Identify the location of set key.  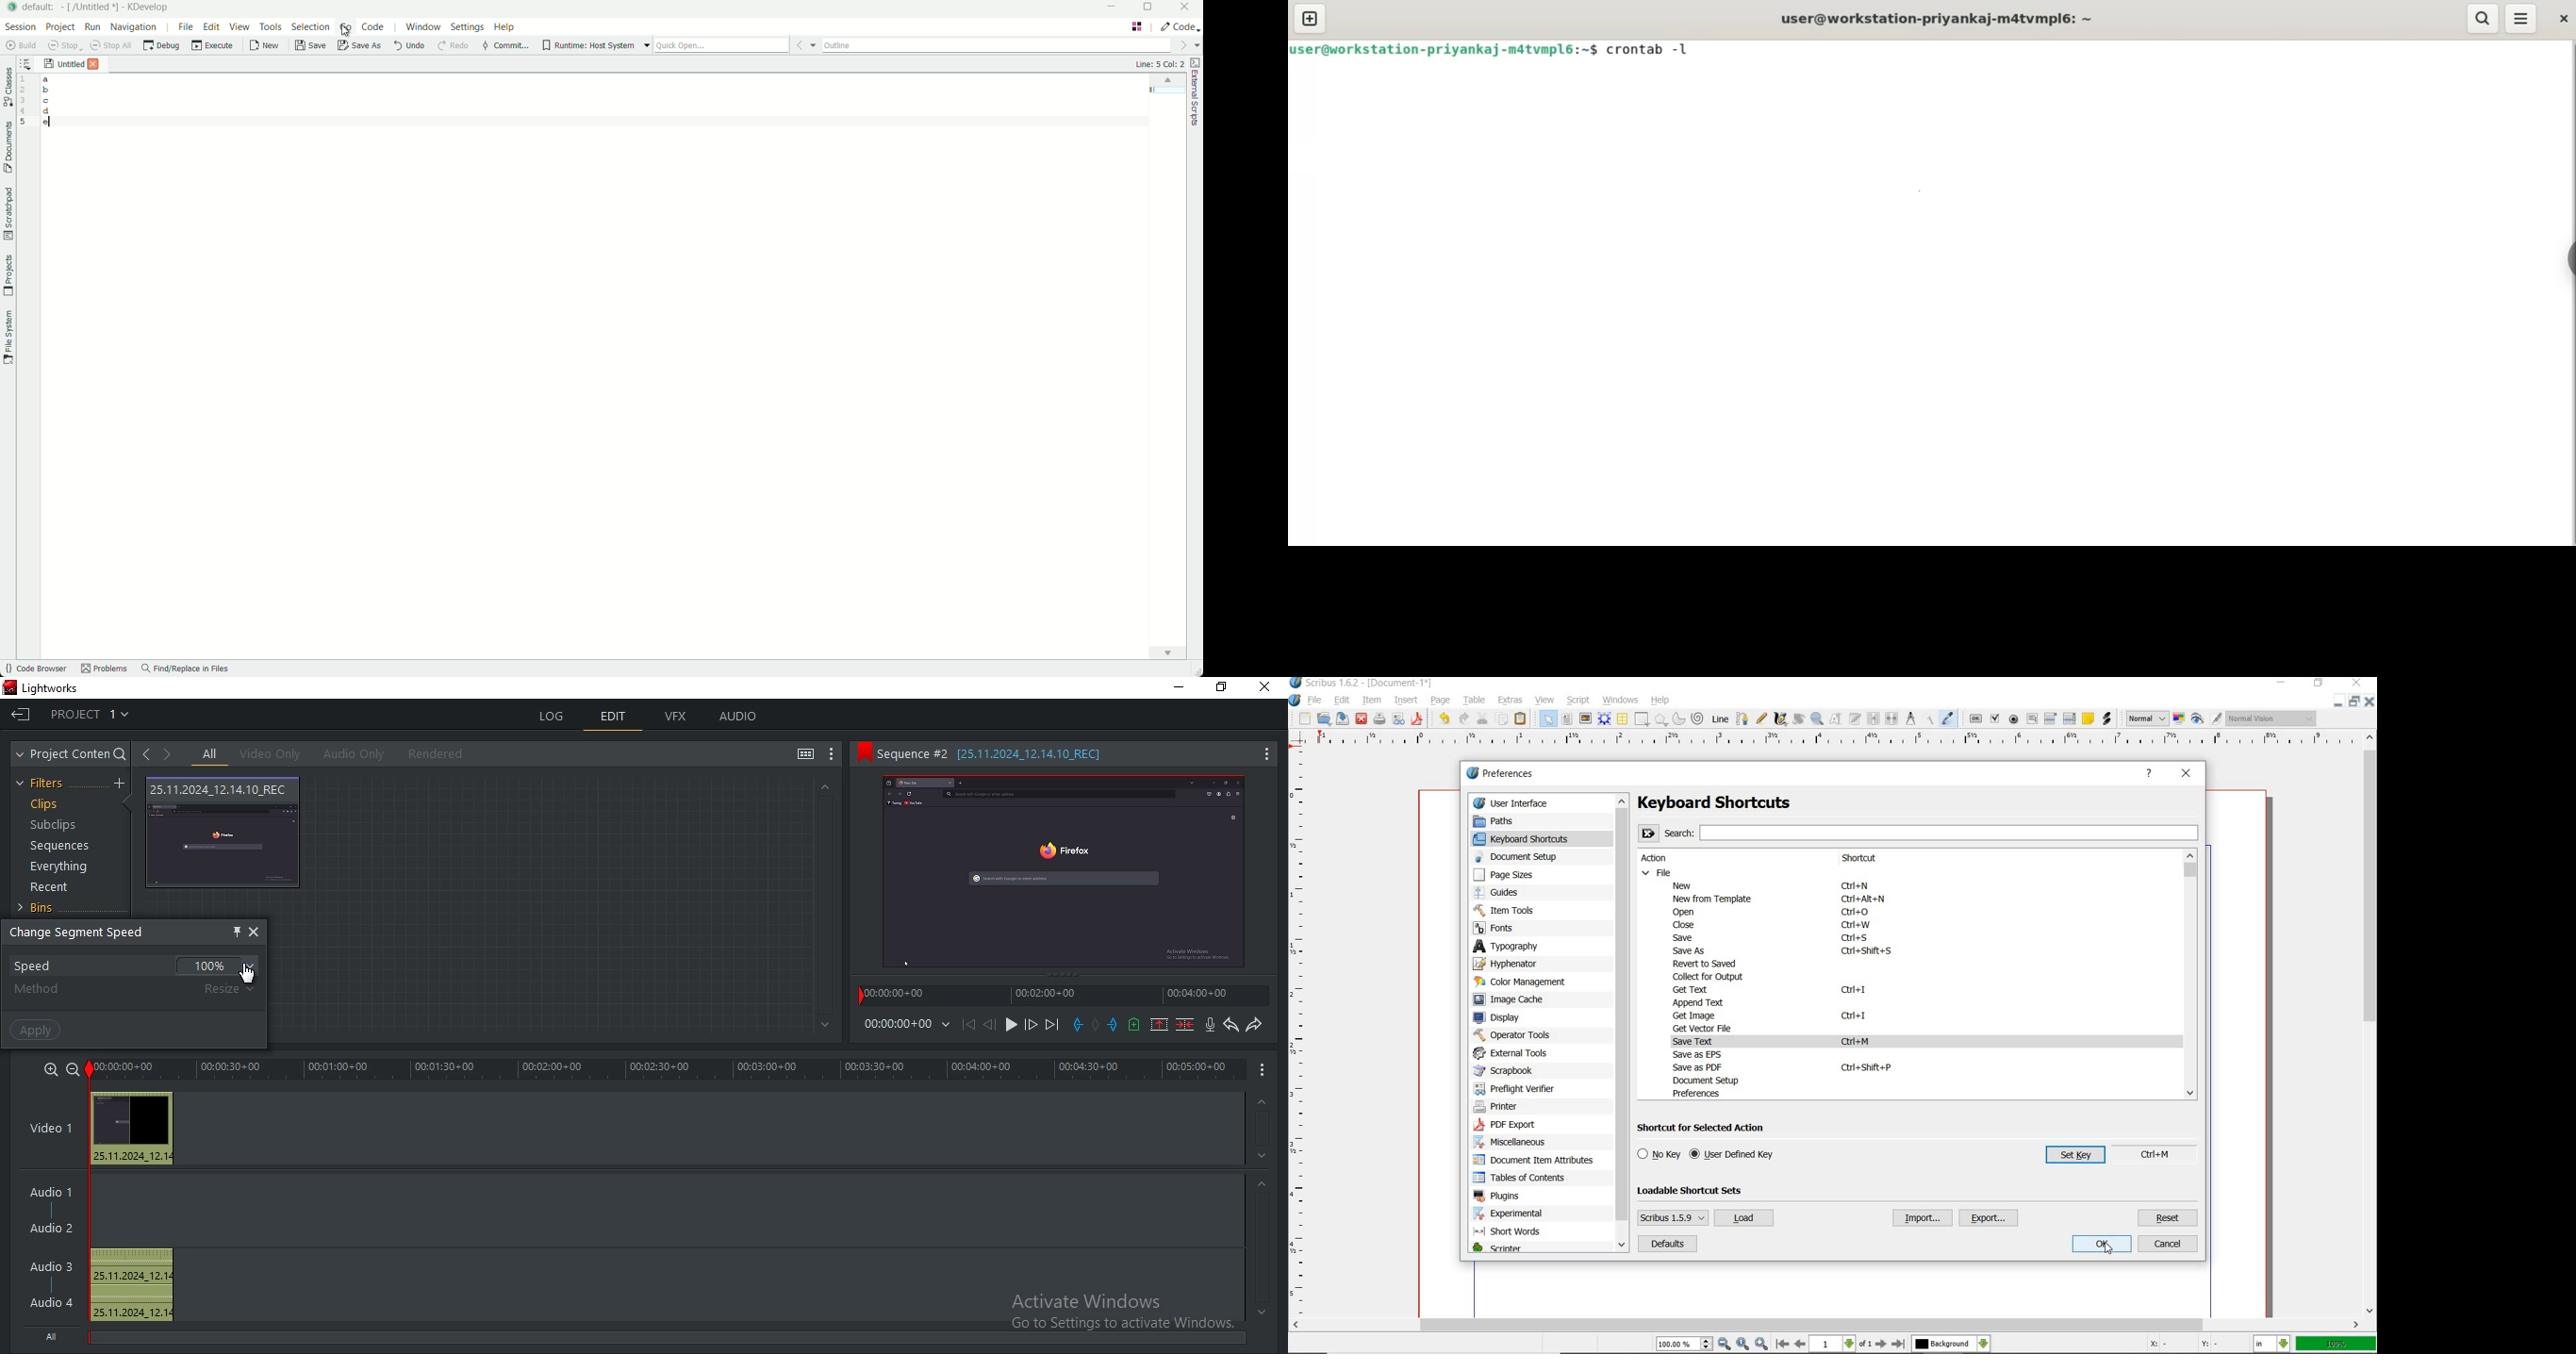
(2069, 1158).